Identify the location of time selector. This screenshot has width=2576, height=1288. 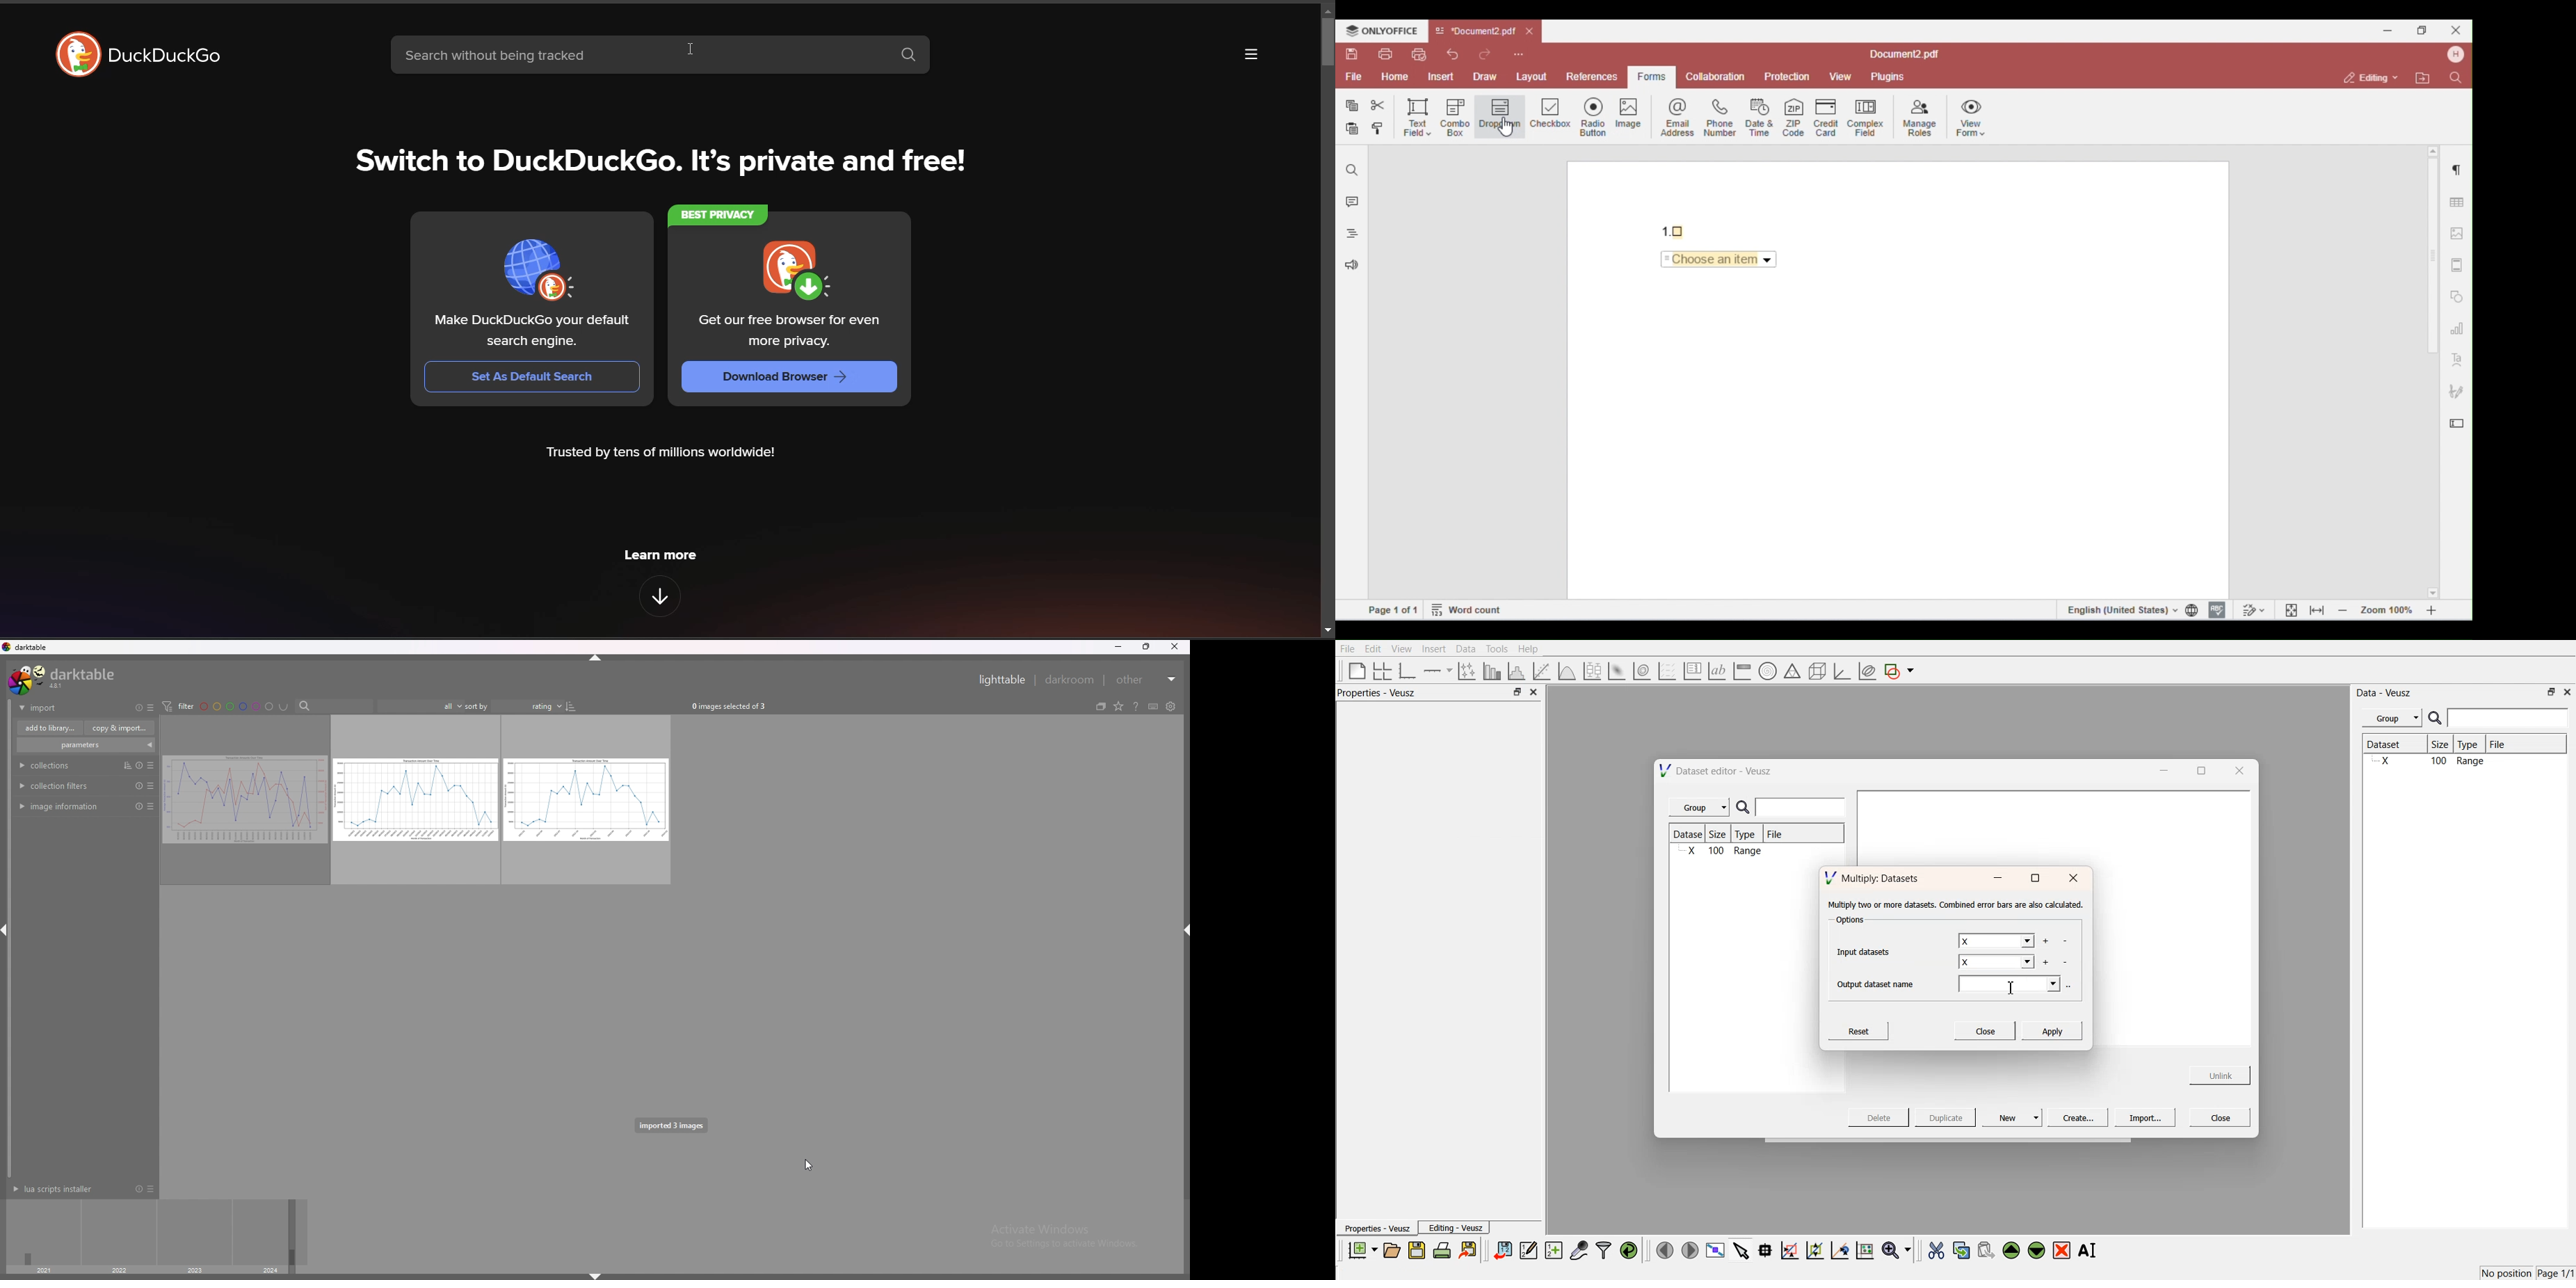
(195, 1233).